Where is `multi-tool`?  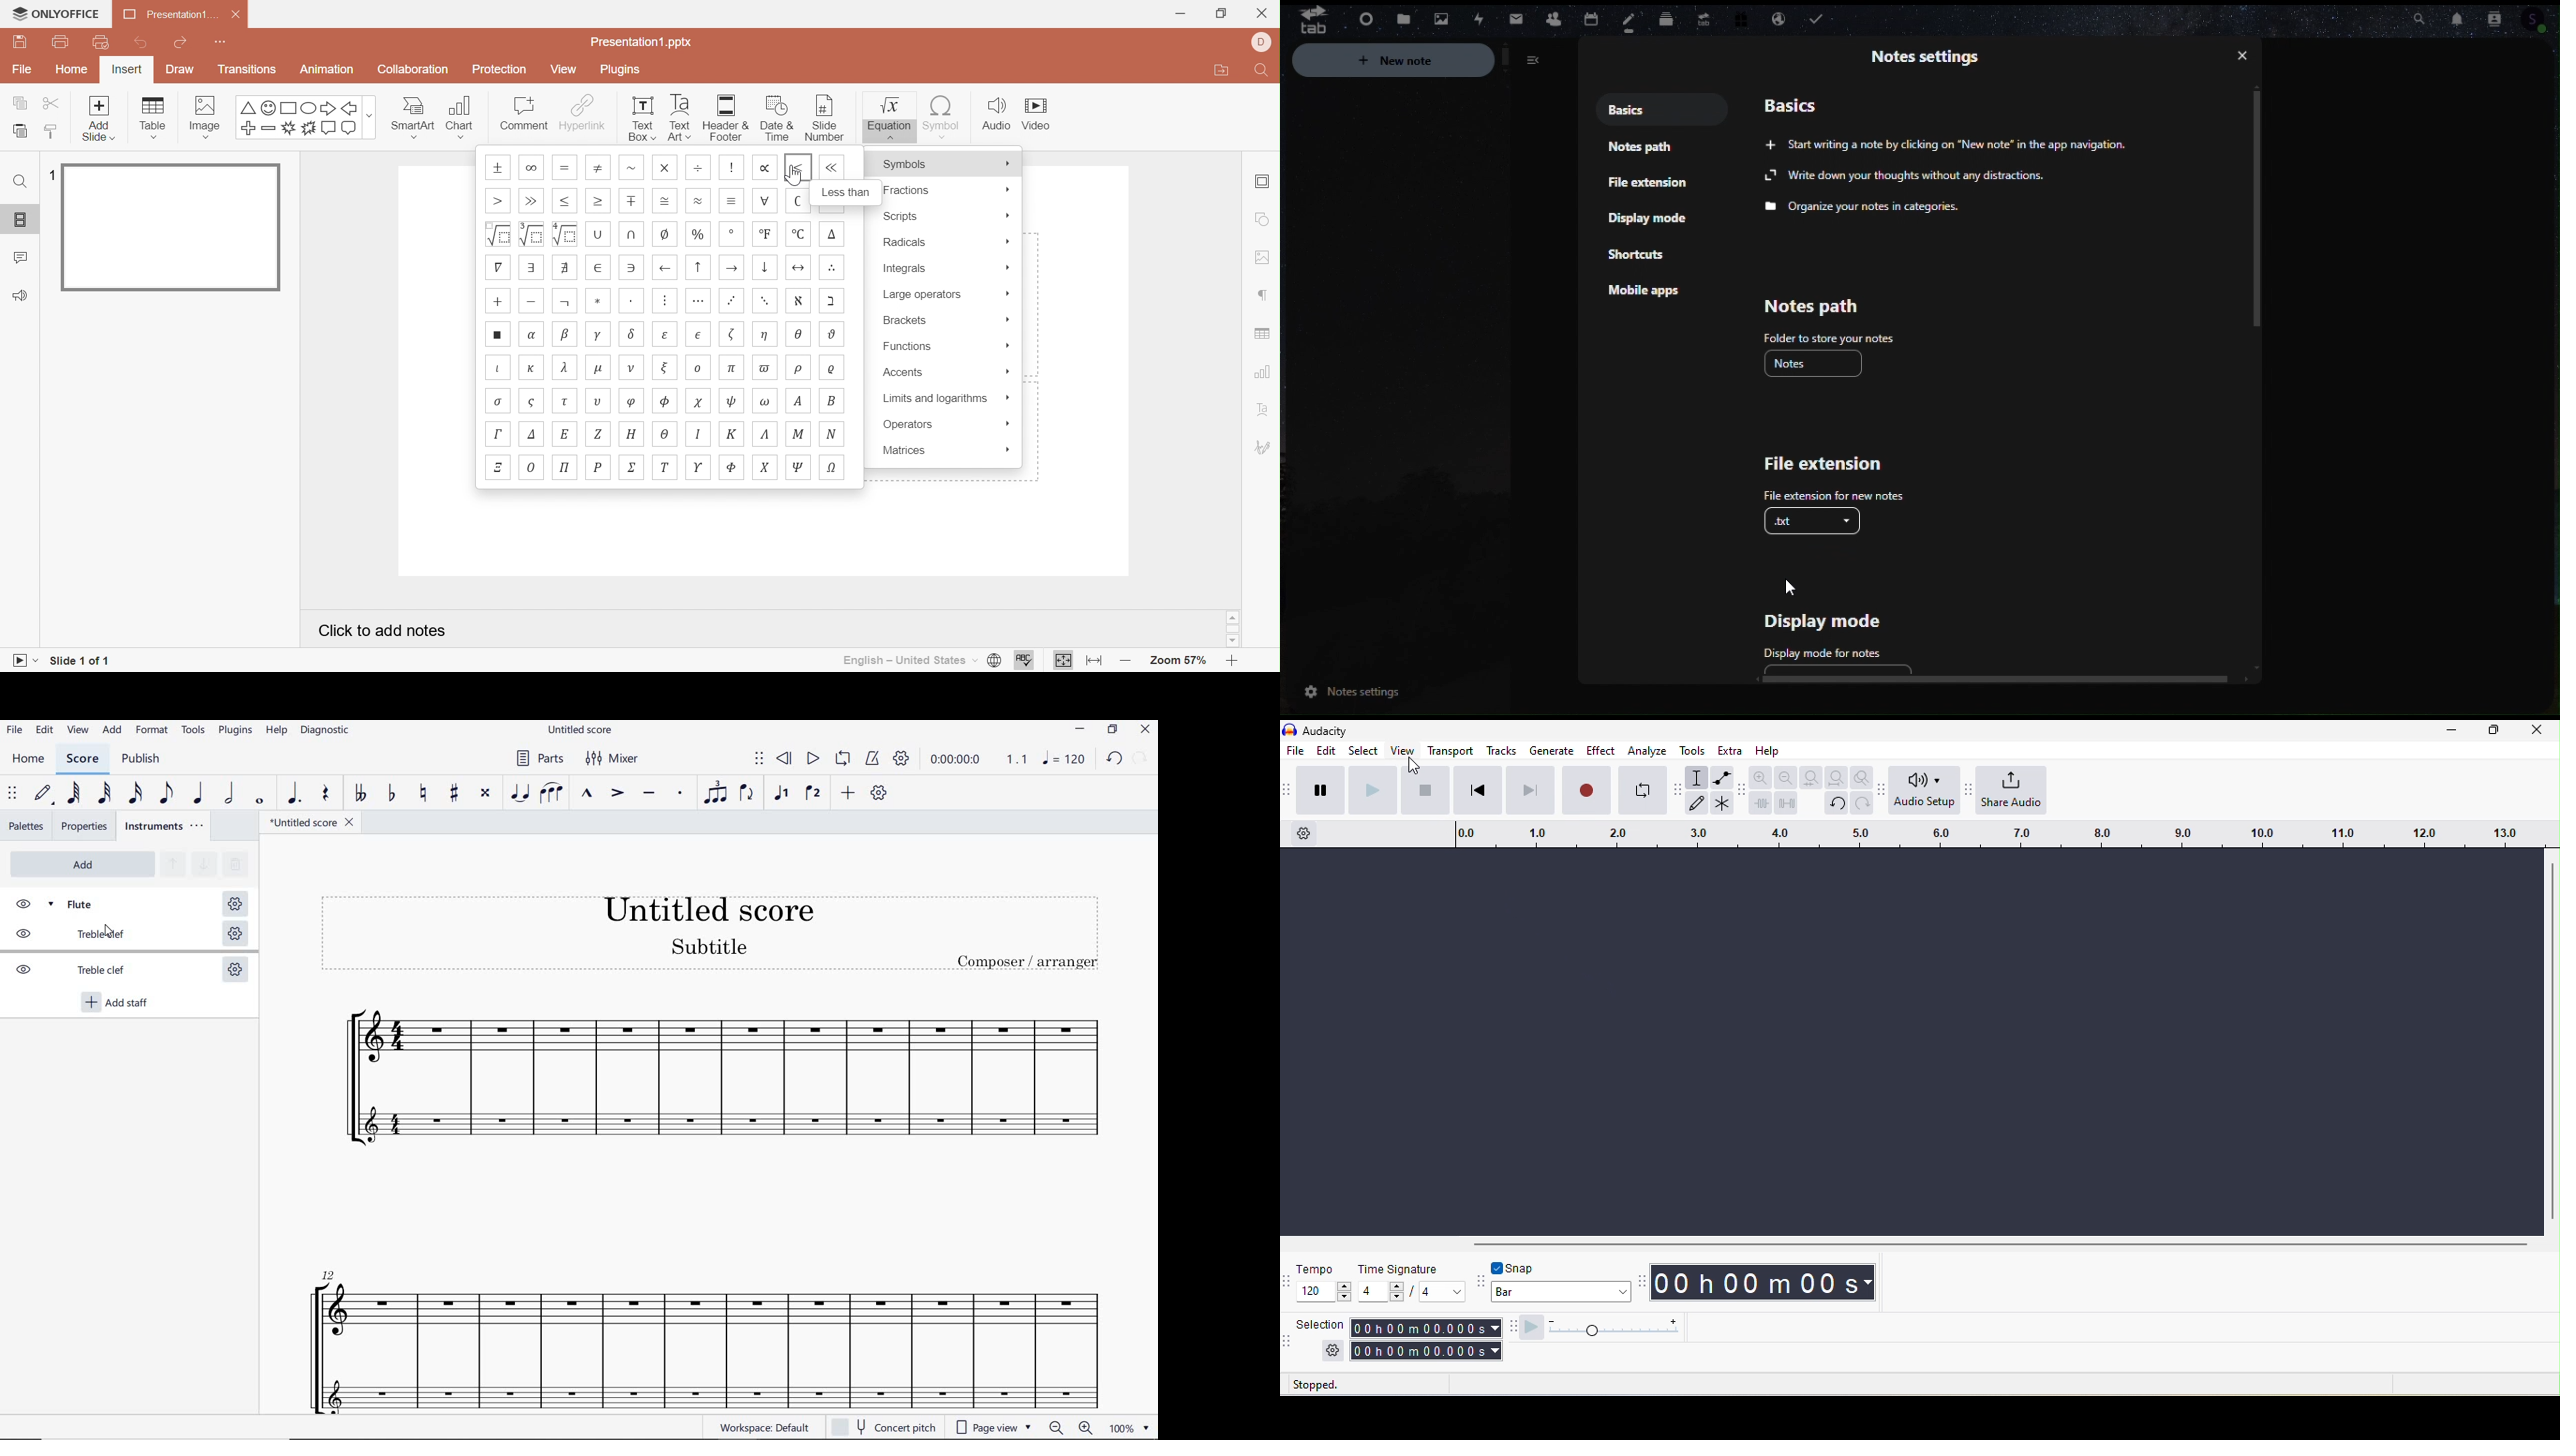
multi-tool is located at coordinates (1722, 803).